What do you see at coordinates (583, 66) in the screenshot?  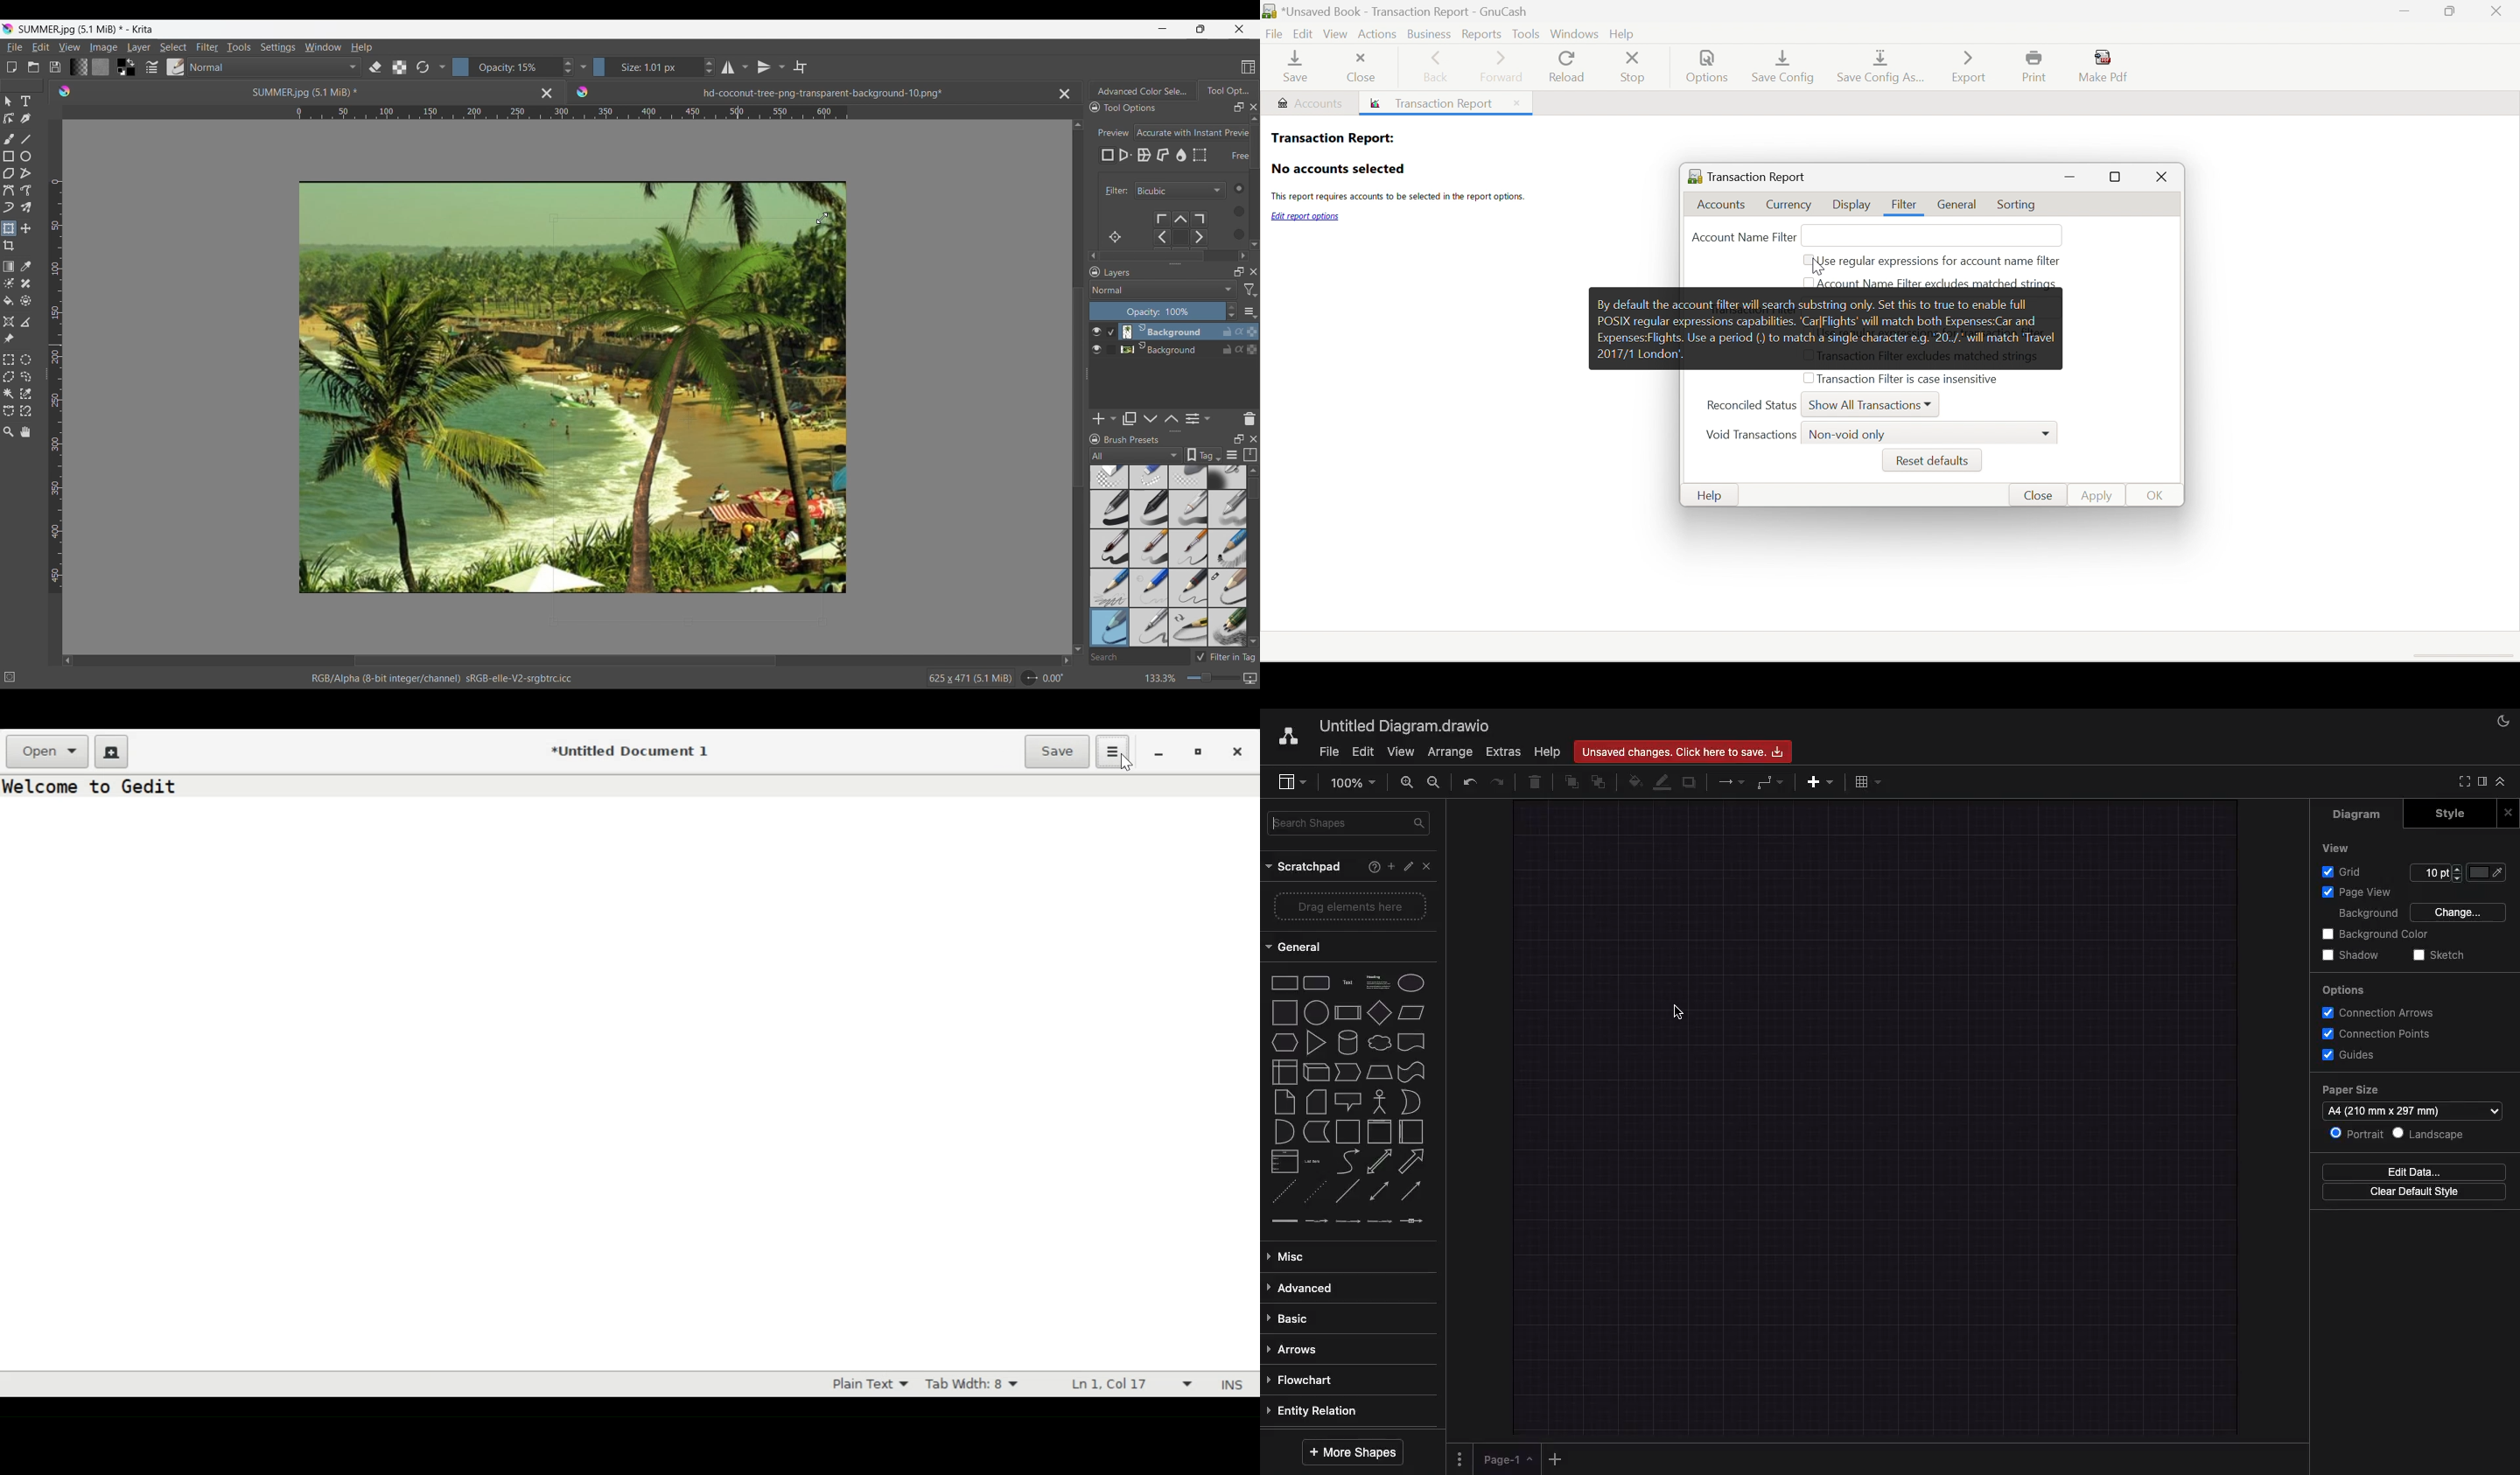 I see `Opacity options` at bounding box center [583, 66].